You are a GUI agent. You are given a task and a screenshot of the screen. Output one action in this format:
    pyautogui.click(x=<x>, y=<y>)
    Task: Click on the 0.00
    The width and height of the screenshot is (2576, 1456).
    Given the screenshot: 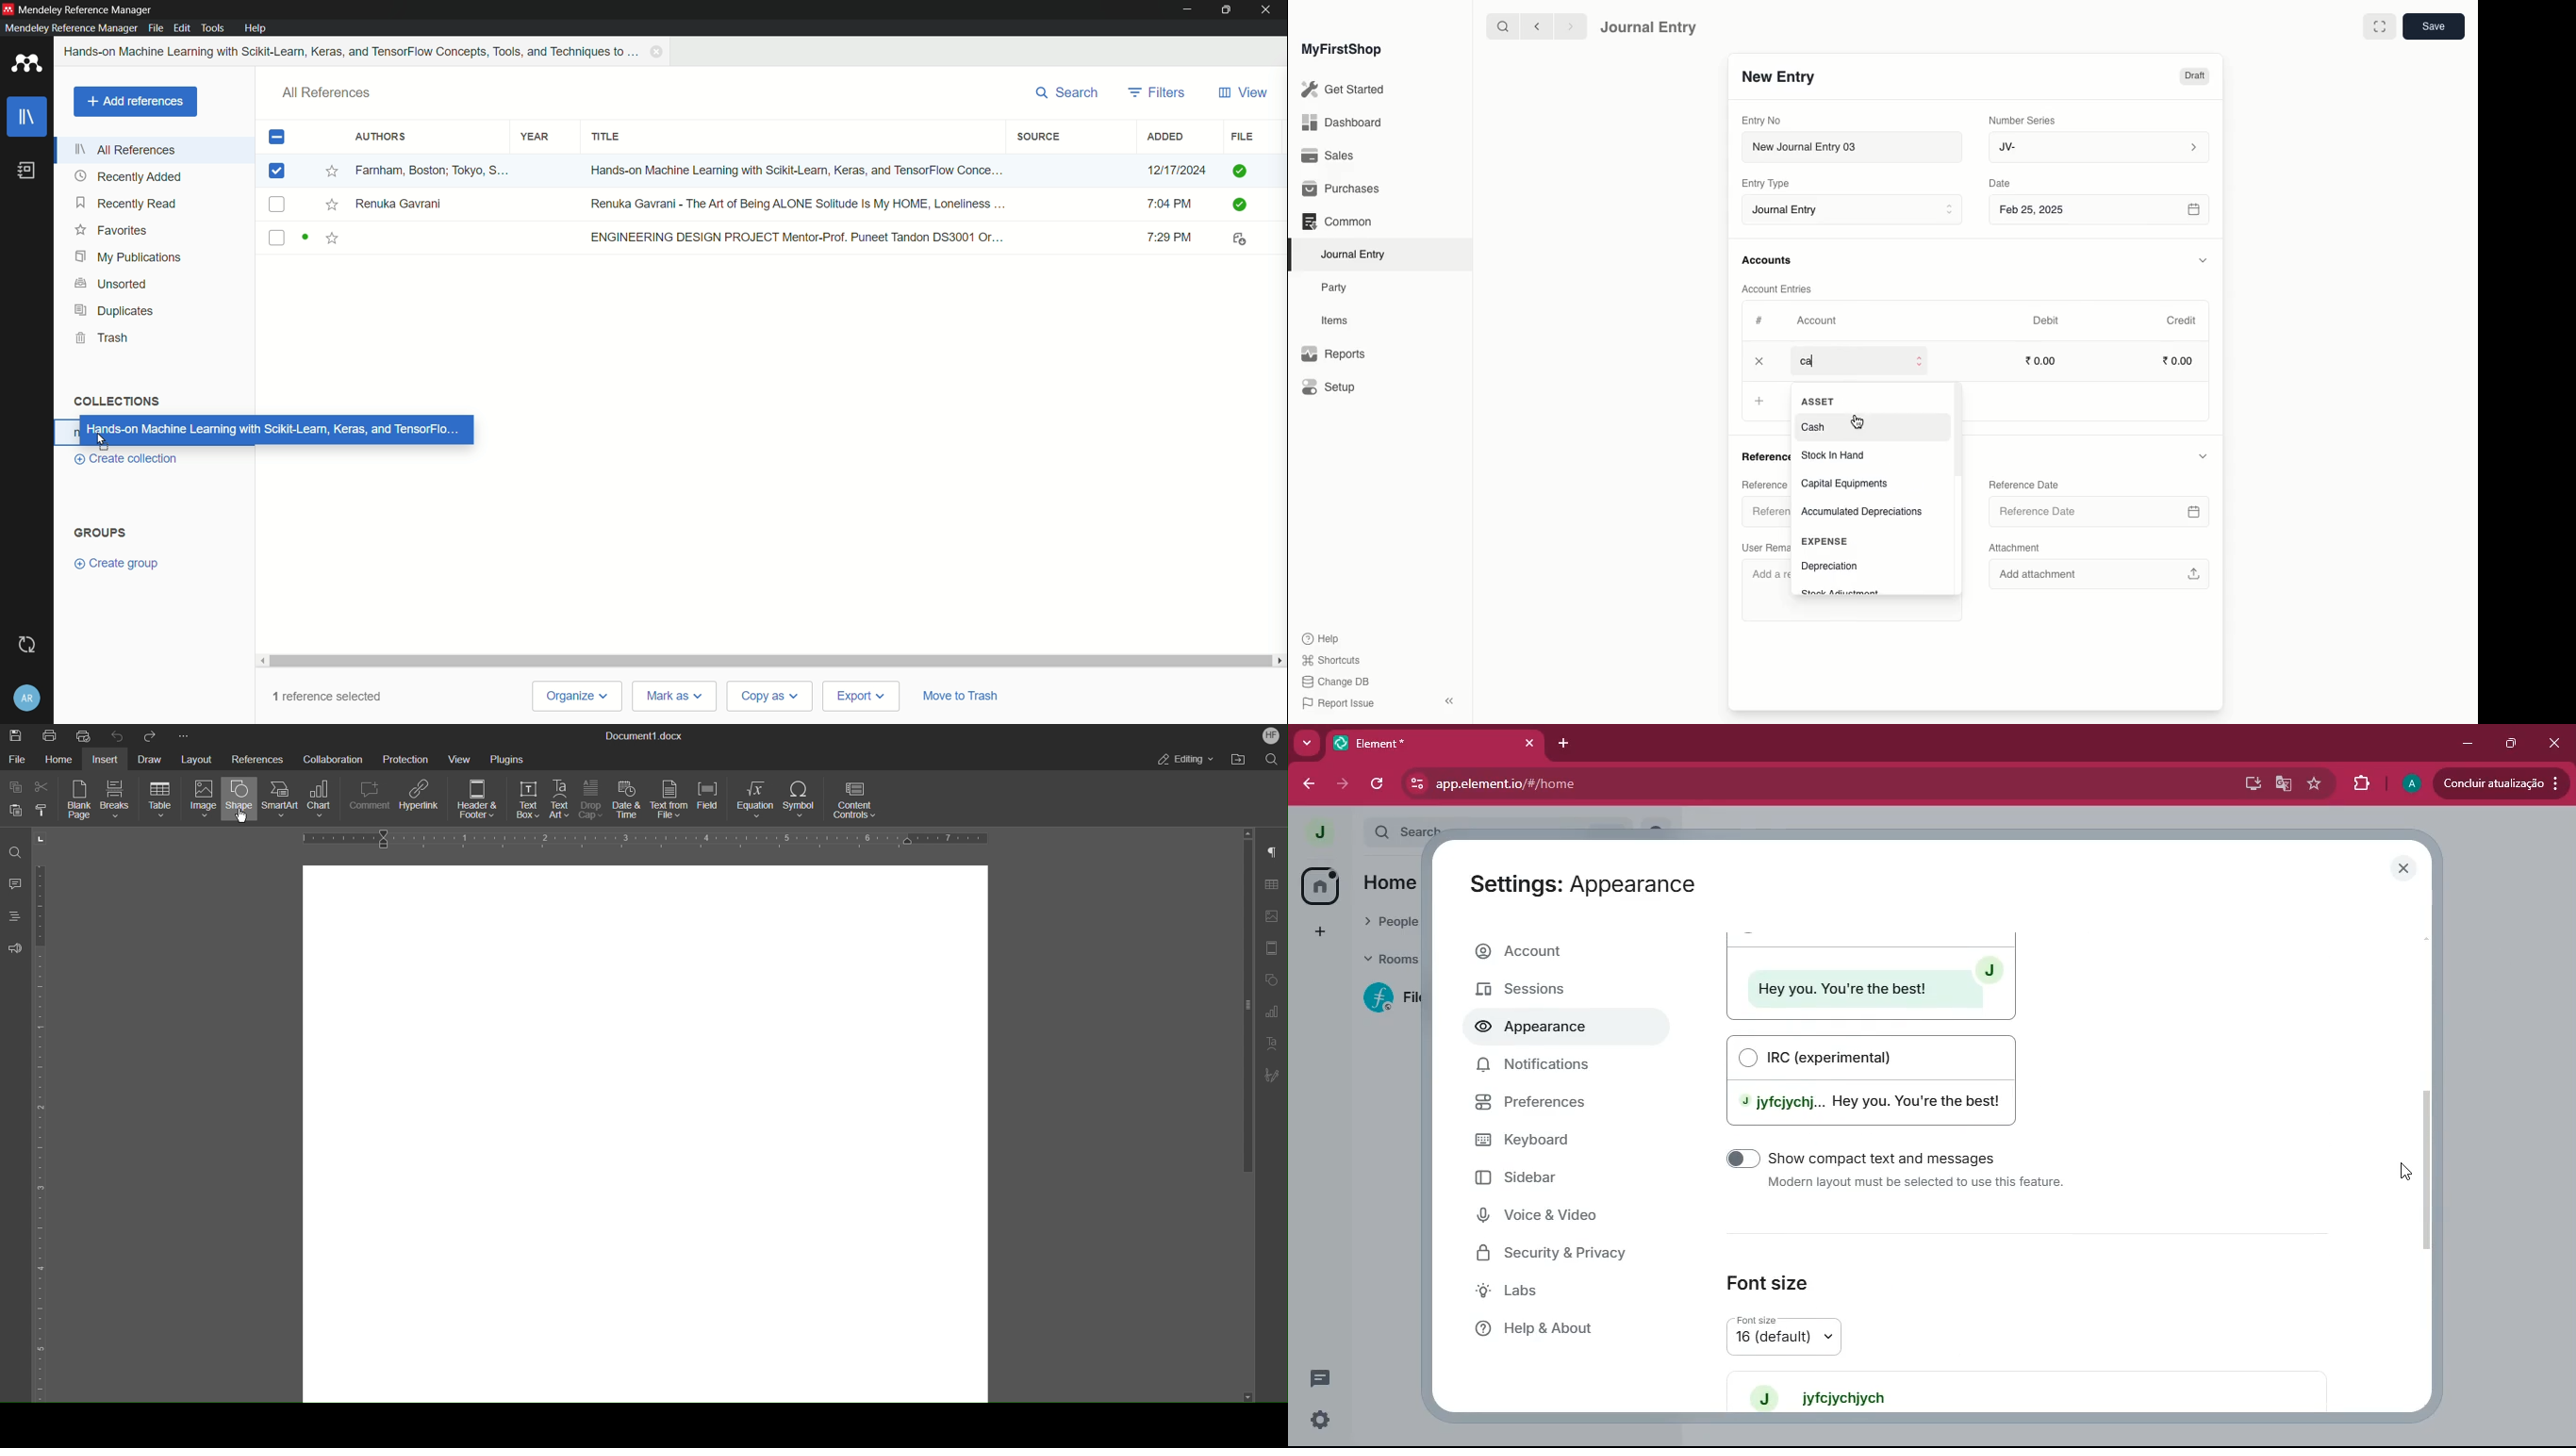 What is the action you would take?
    pyautogui.click(x=2043, y=360)
    